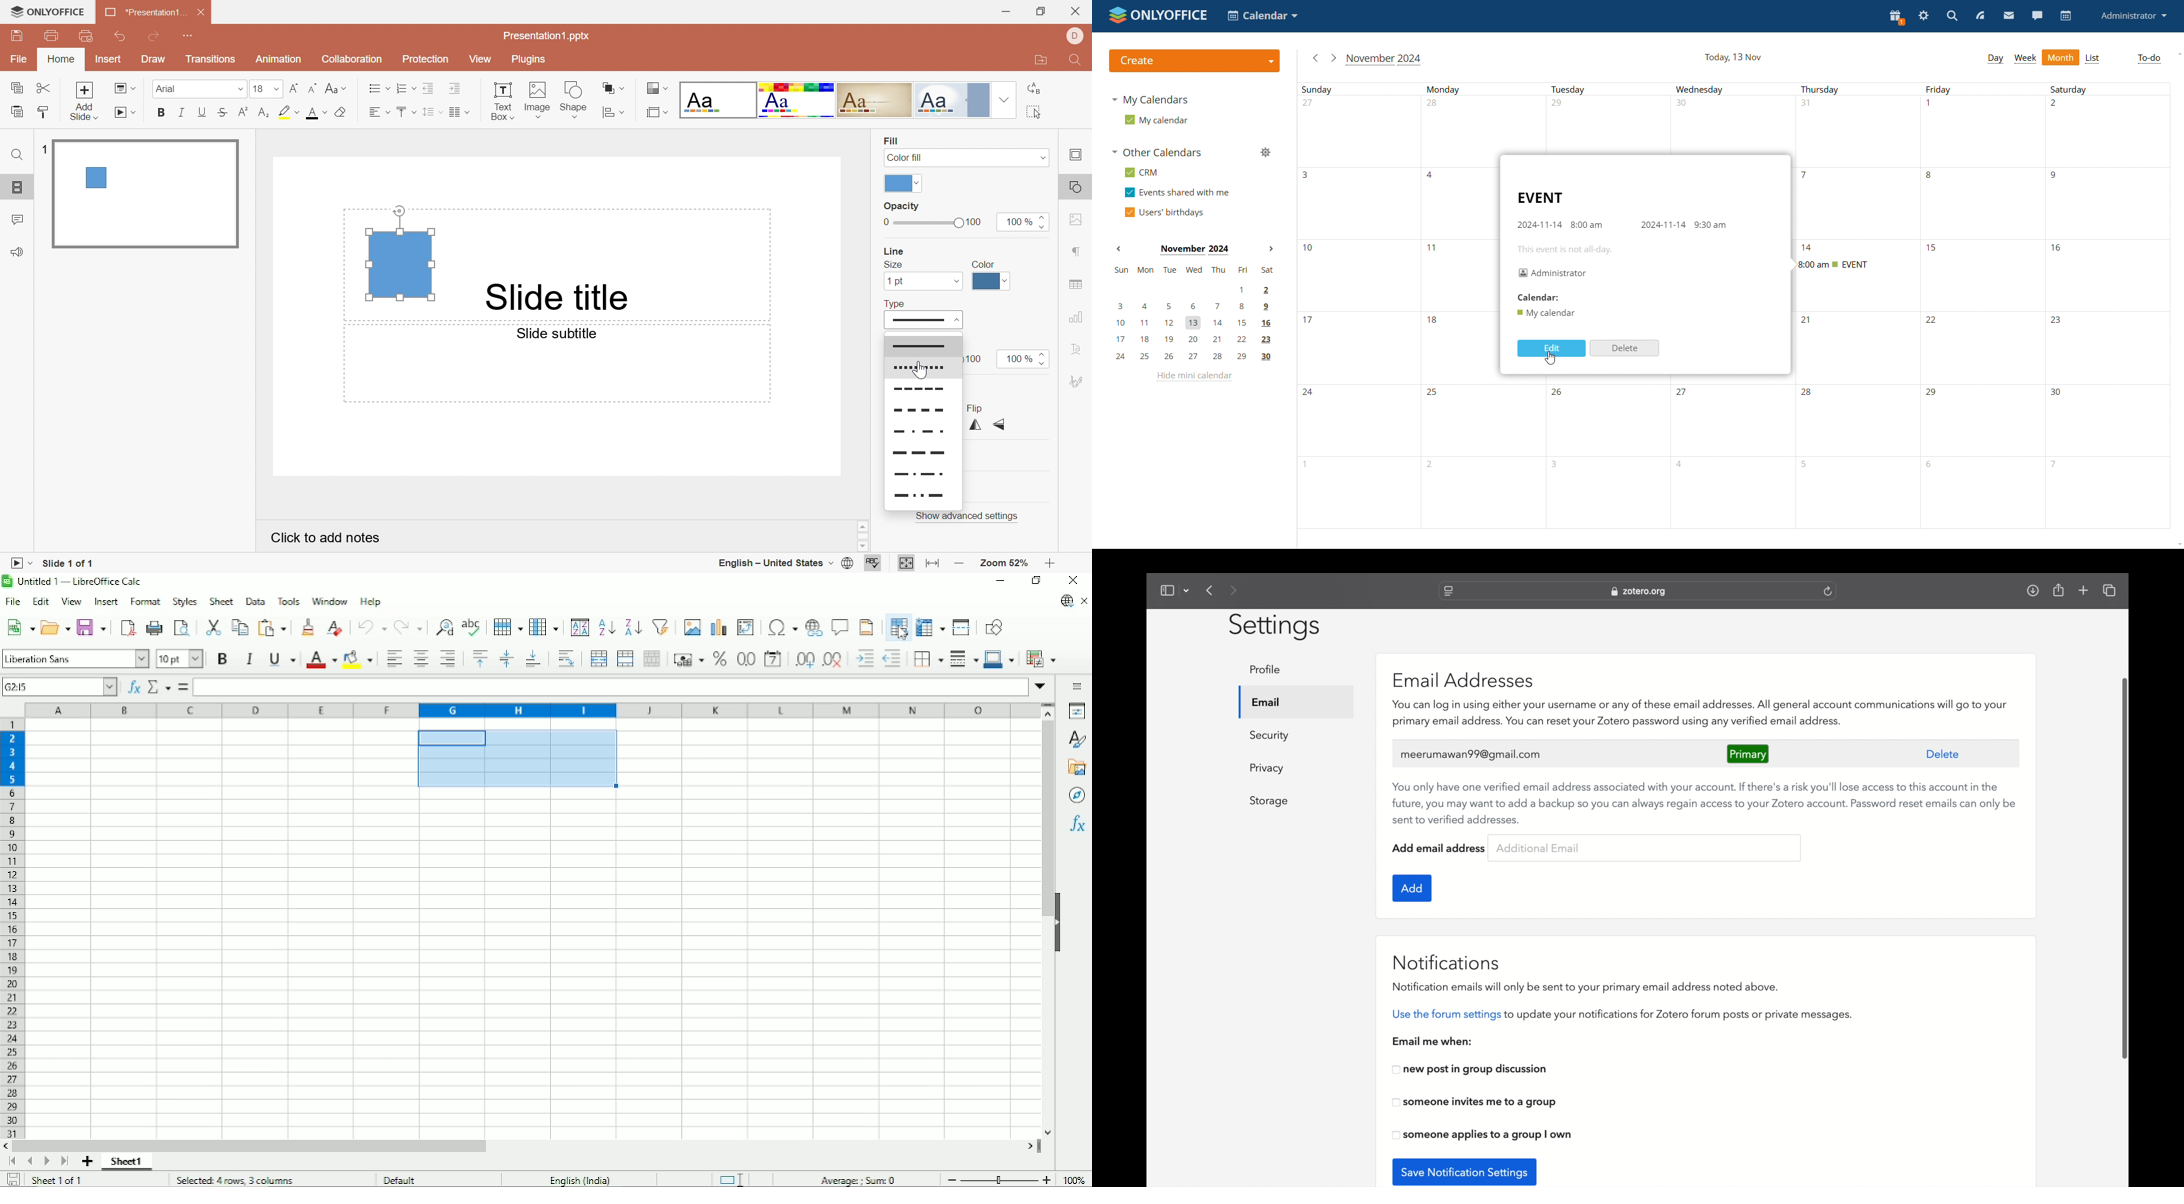 The width and height of the screenshot is (2184, 1204). What do you see at coordinates (1005, 13) in the screenshot?
I see `Minimize` at bounding box center [1005, 13].